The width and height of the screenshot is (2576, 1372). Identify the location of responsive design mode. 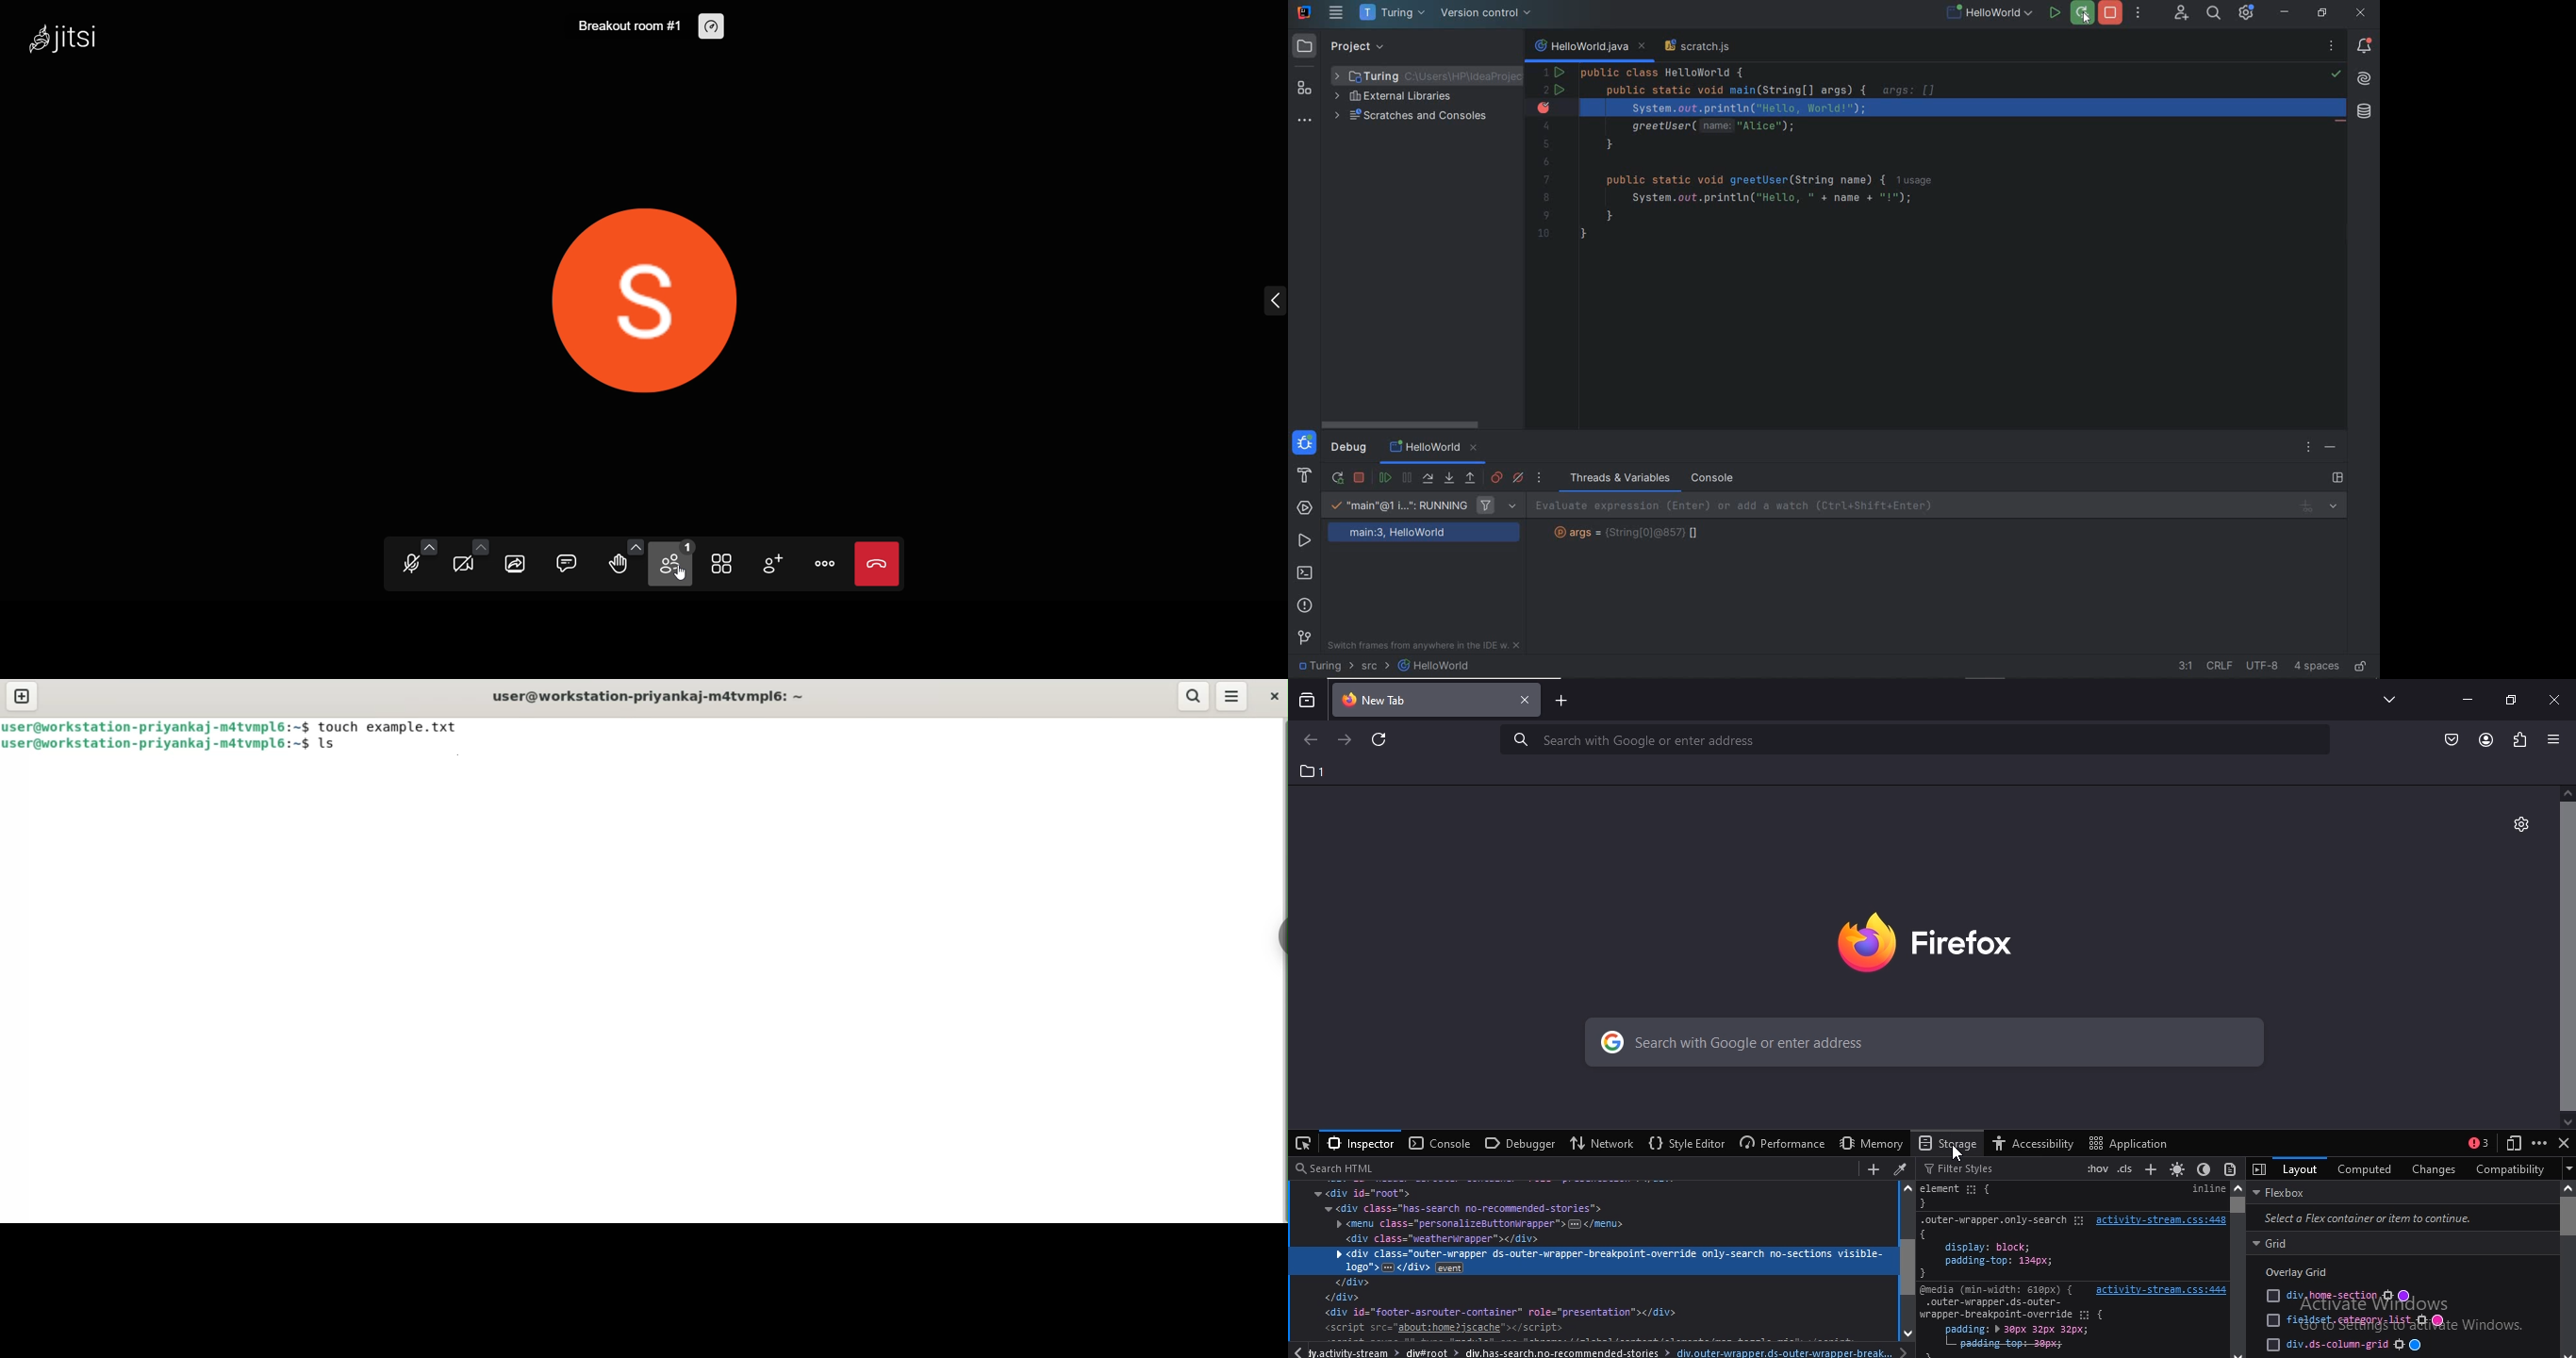
(2510, 1144).